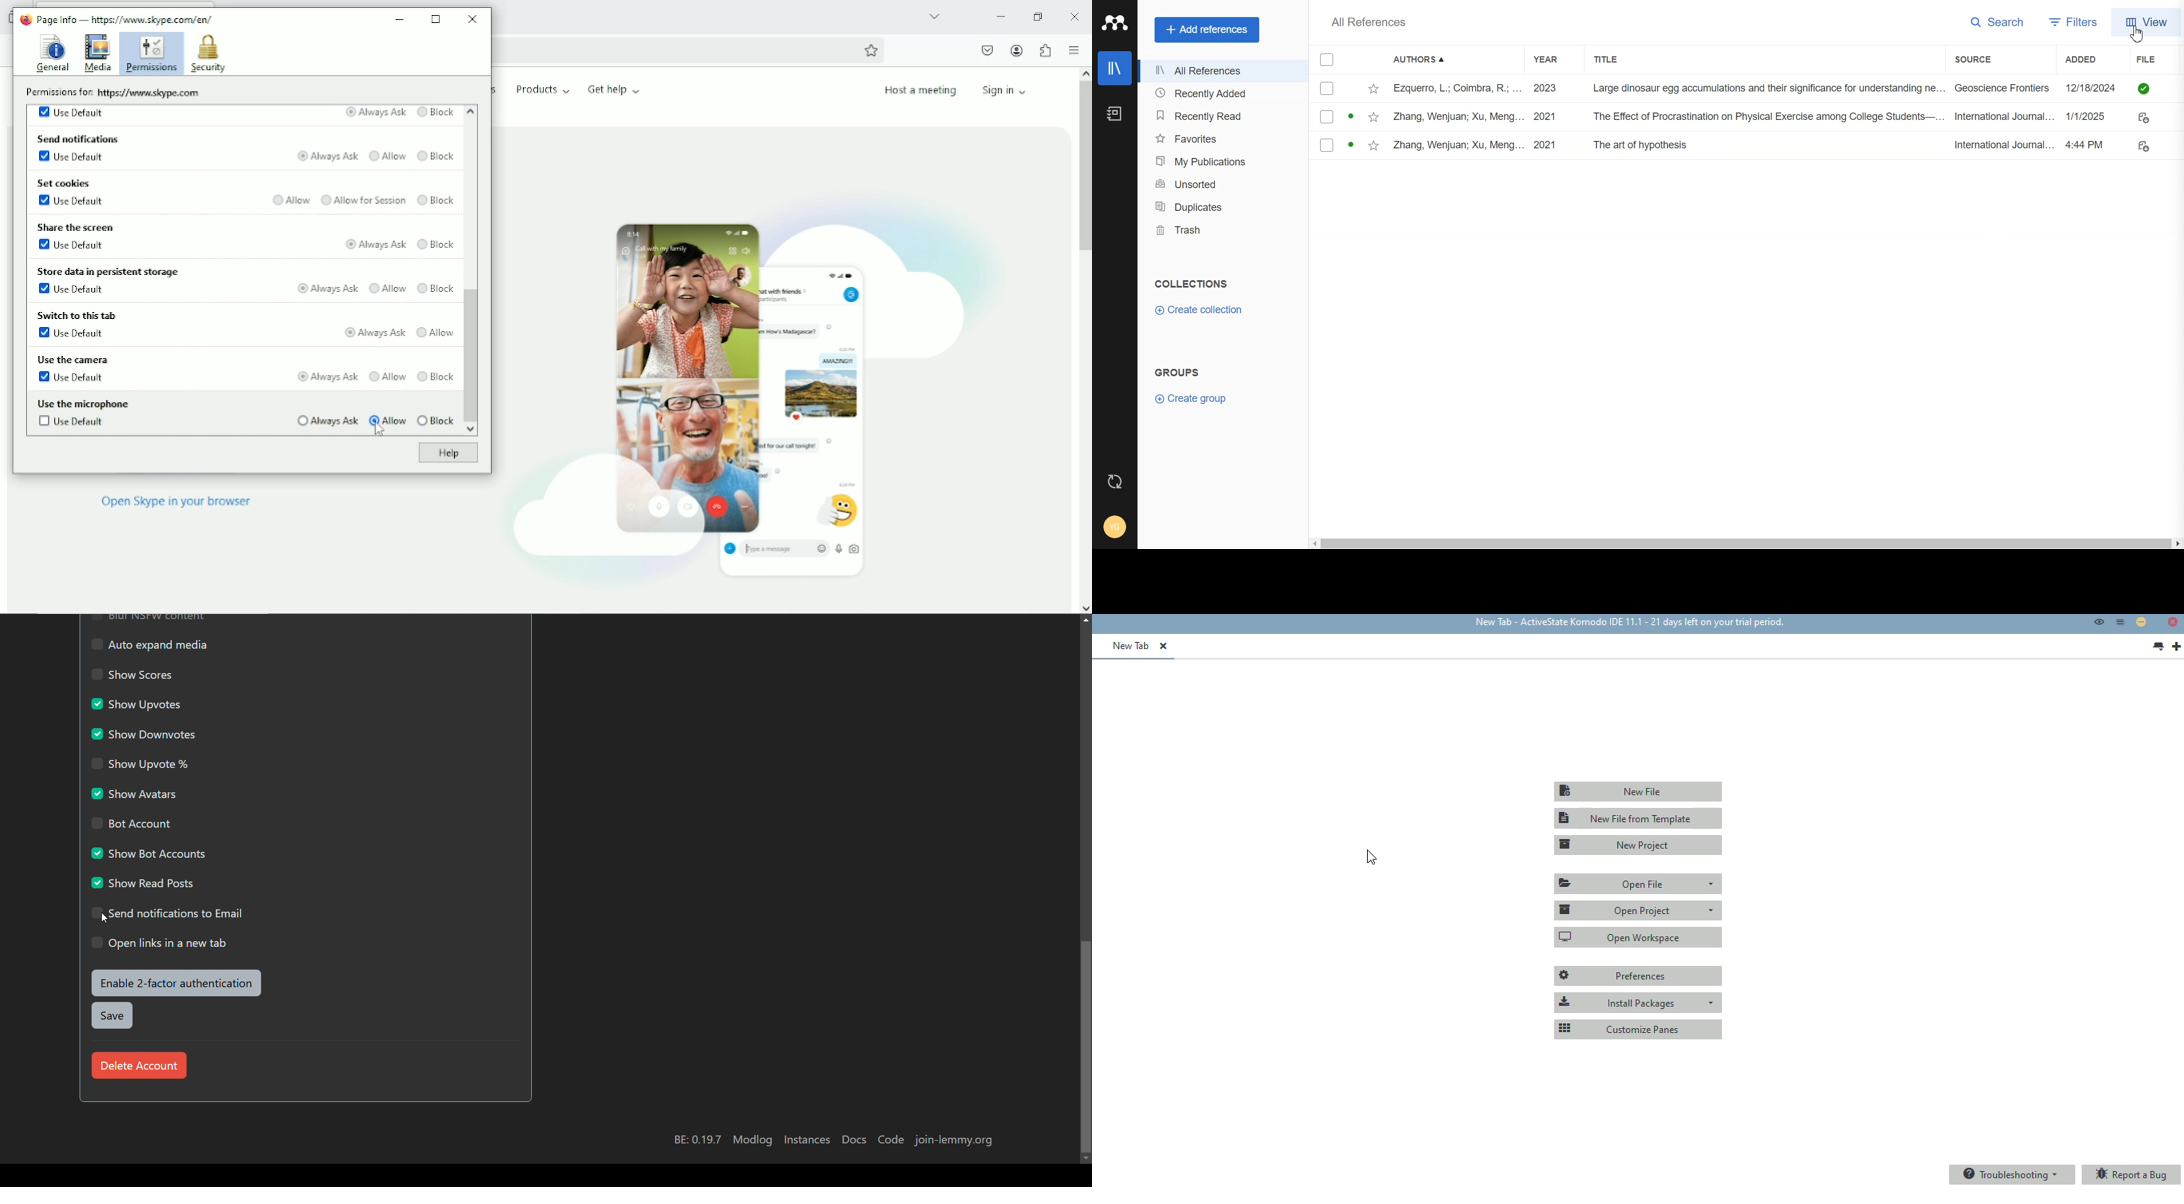 The height and width of the screenshot is (1204, 2184). I want to click on Filters, so click(2075, 22).